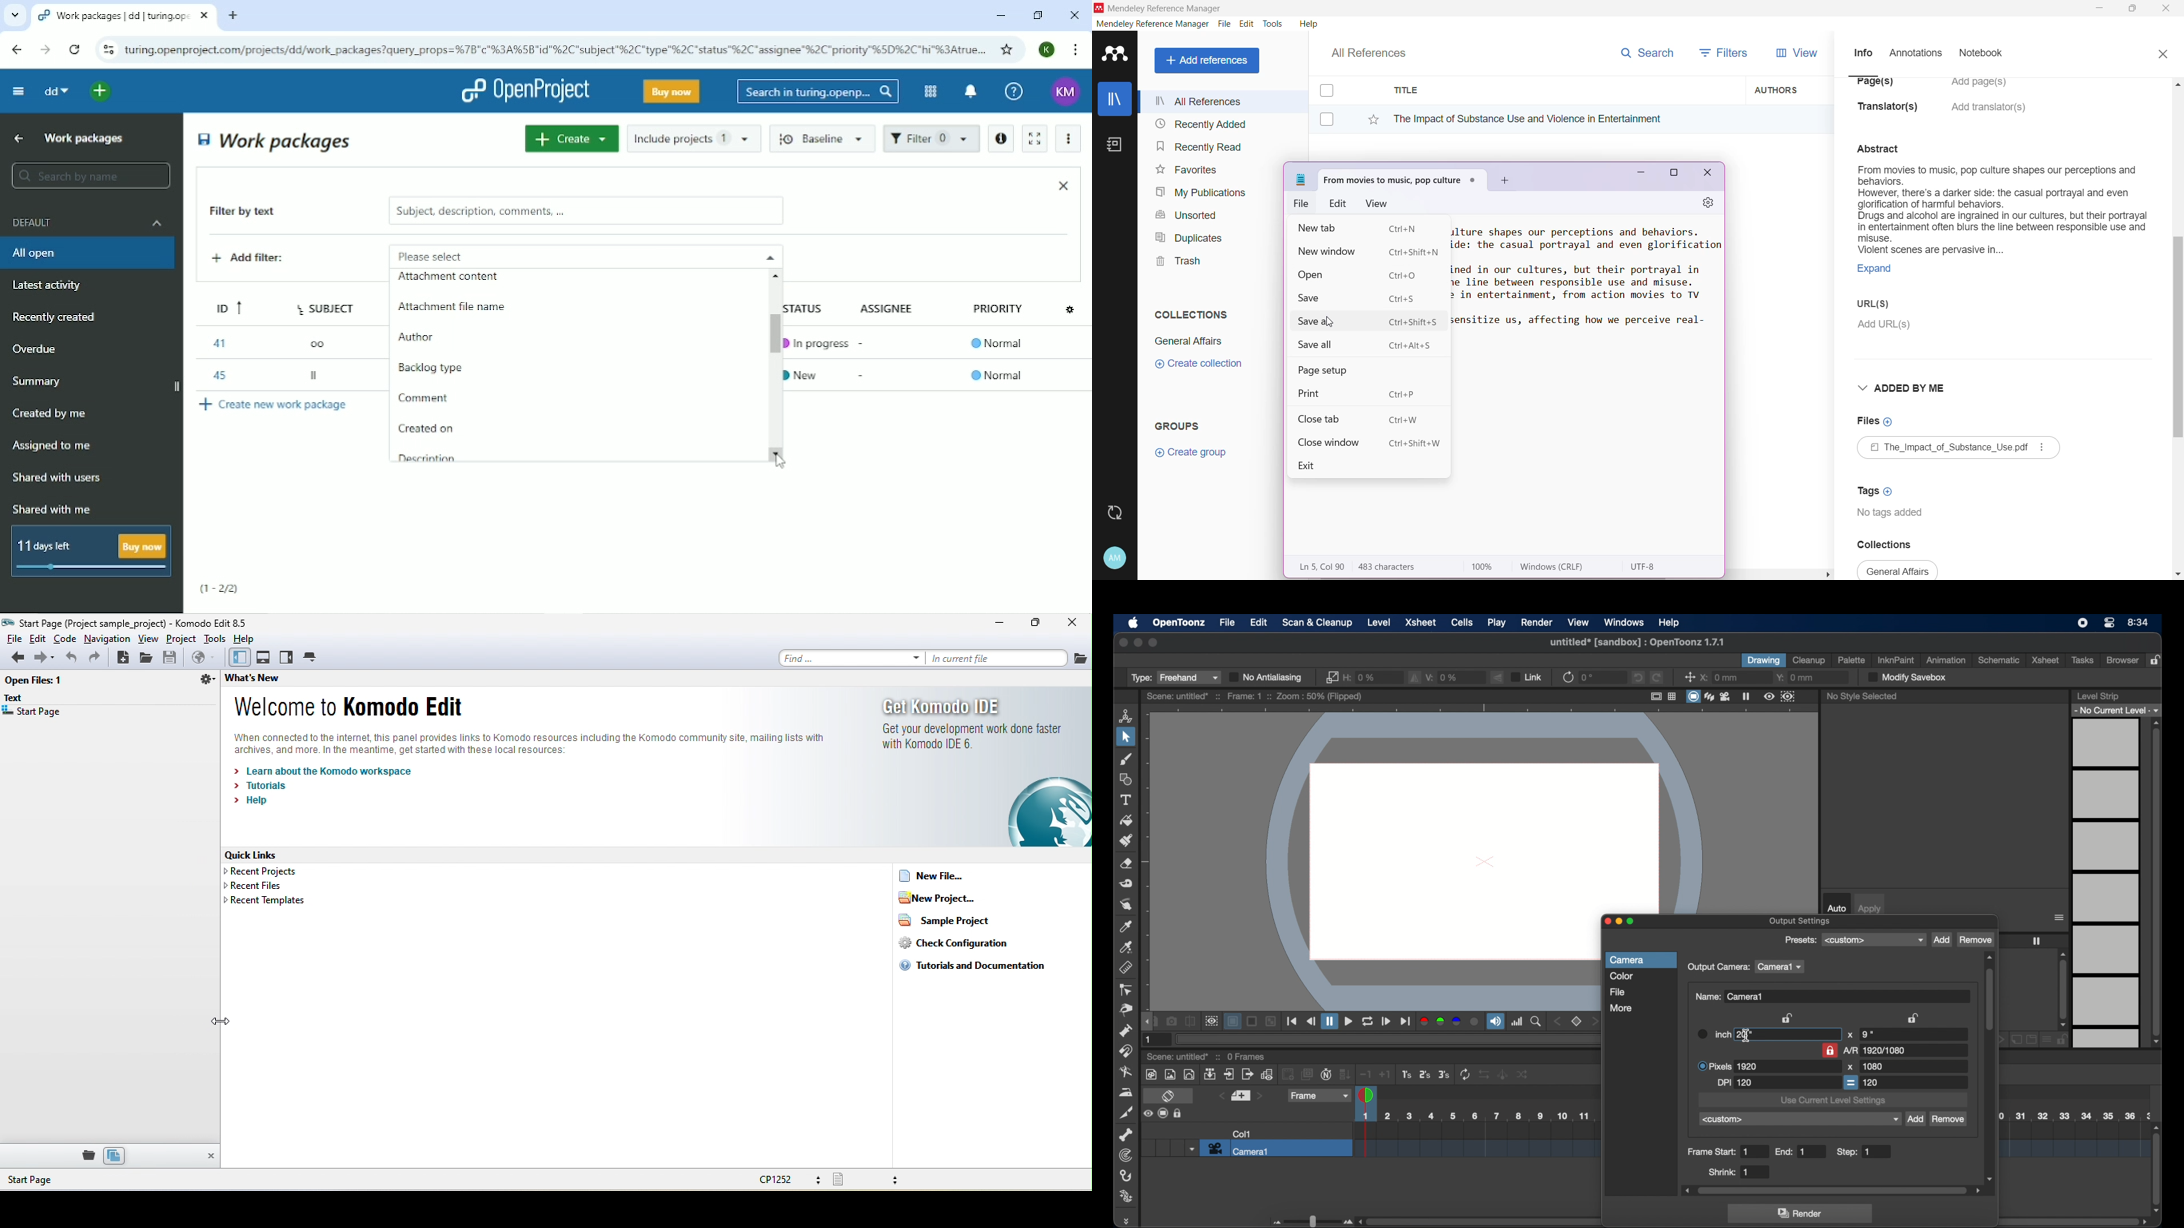 The height and width of the screenshot is (1232, 2184). I want to click on browser, so click(2122, 660).